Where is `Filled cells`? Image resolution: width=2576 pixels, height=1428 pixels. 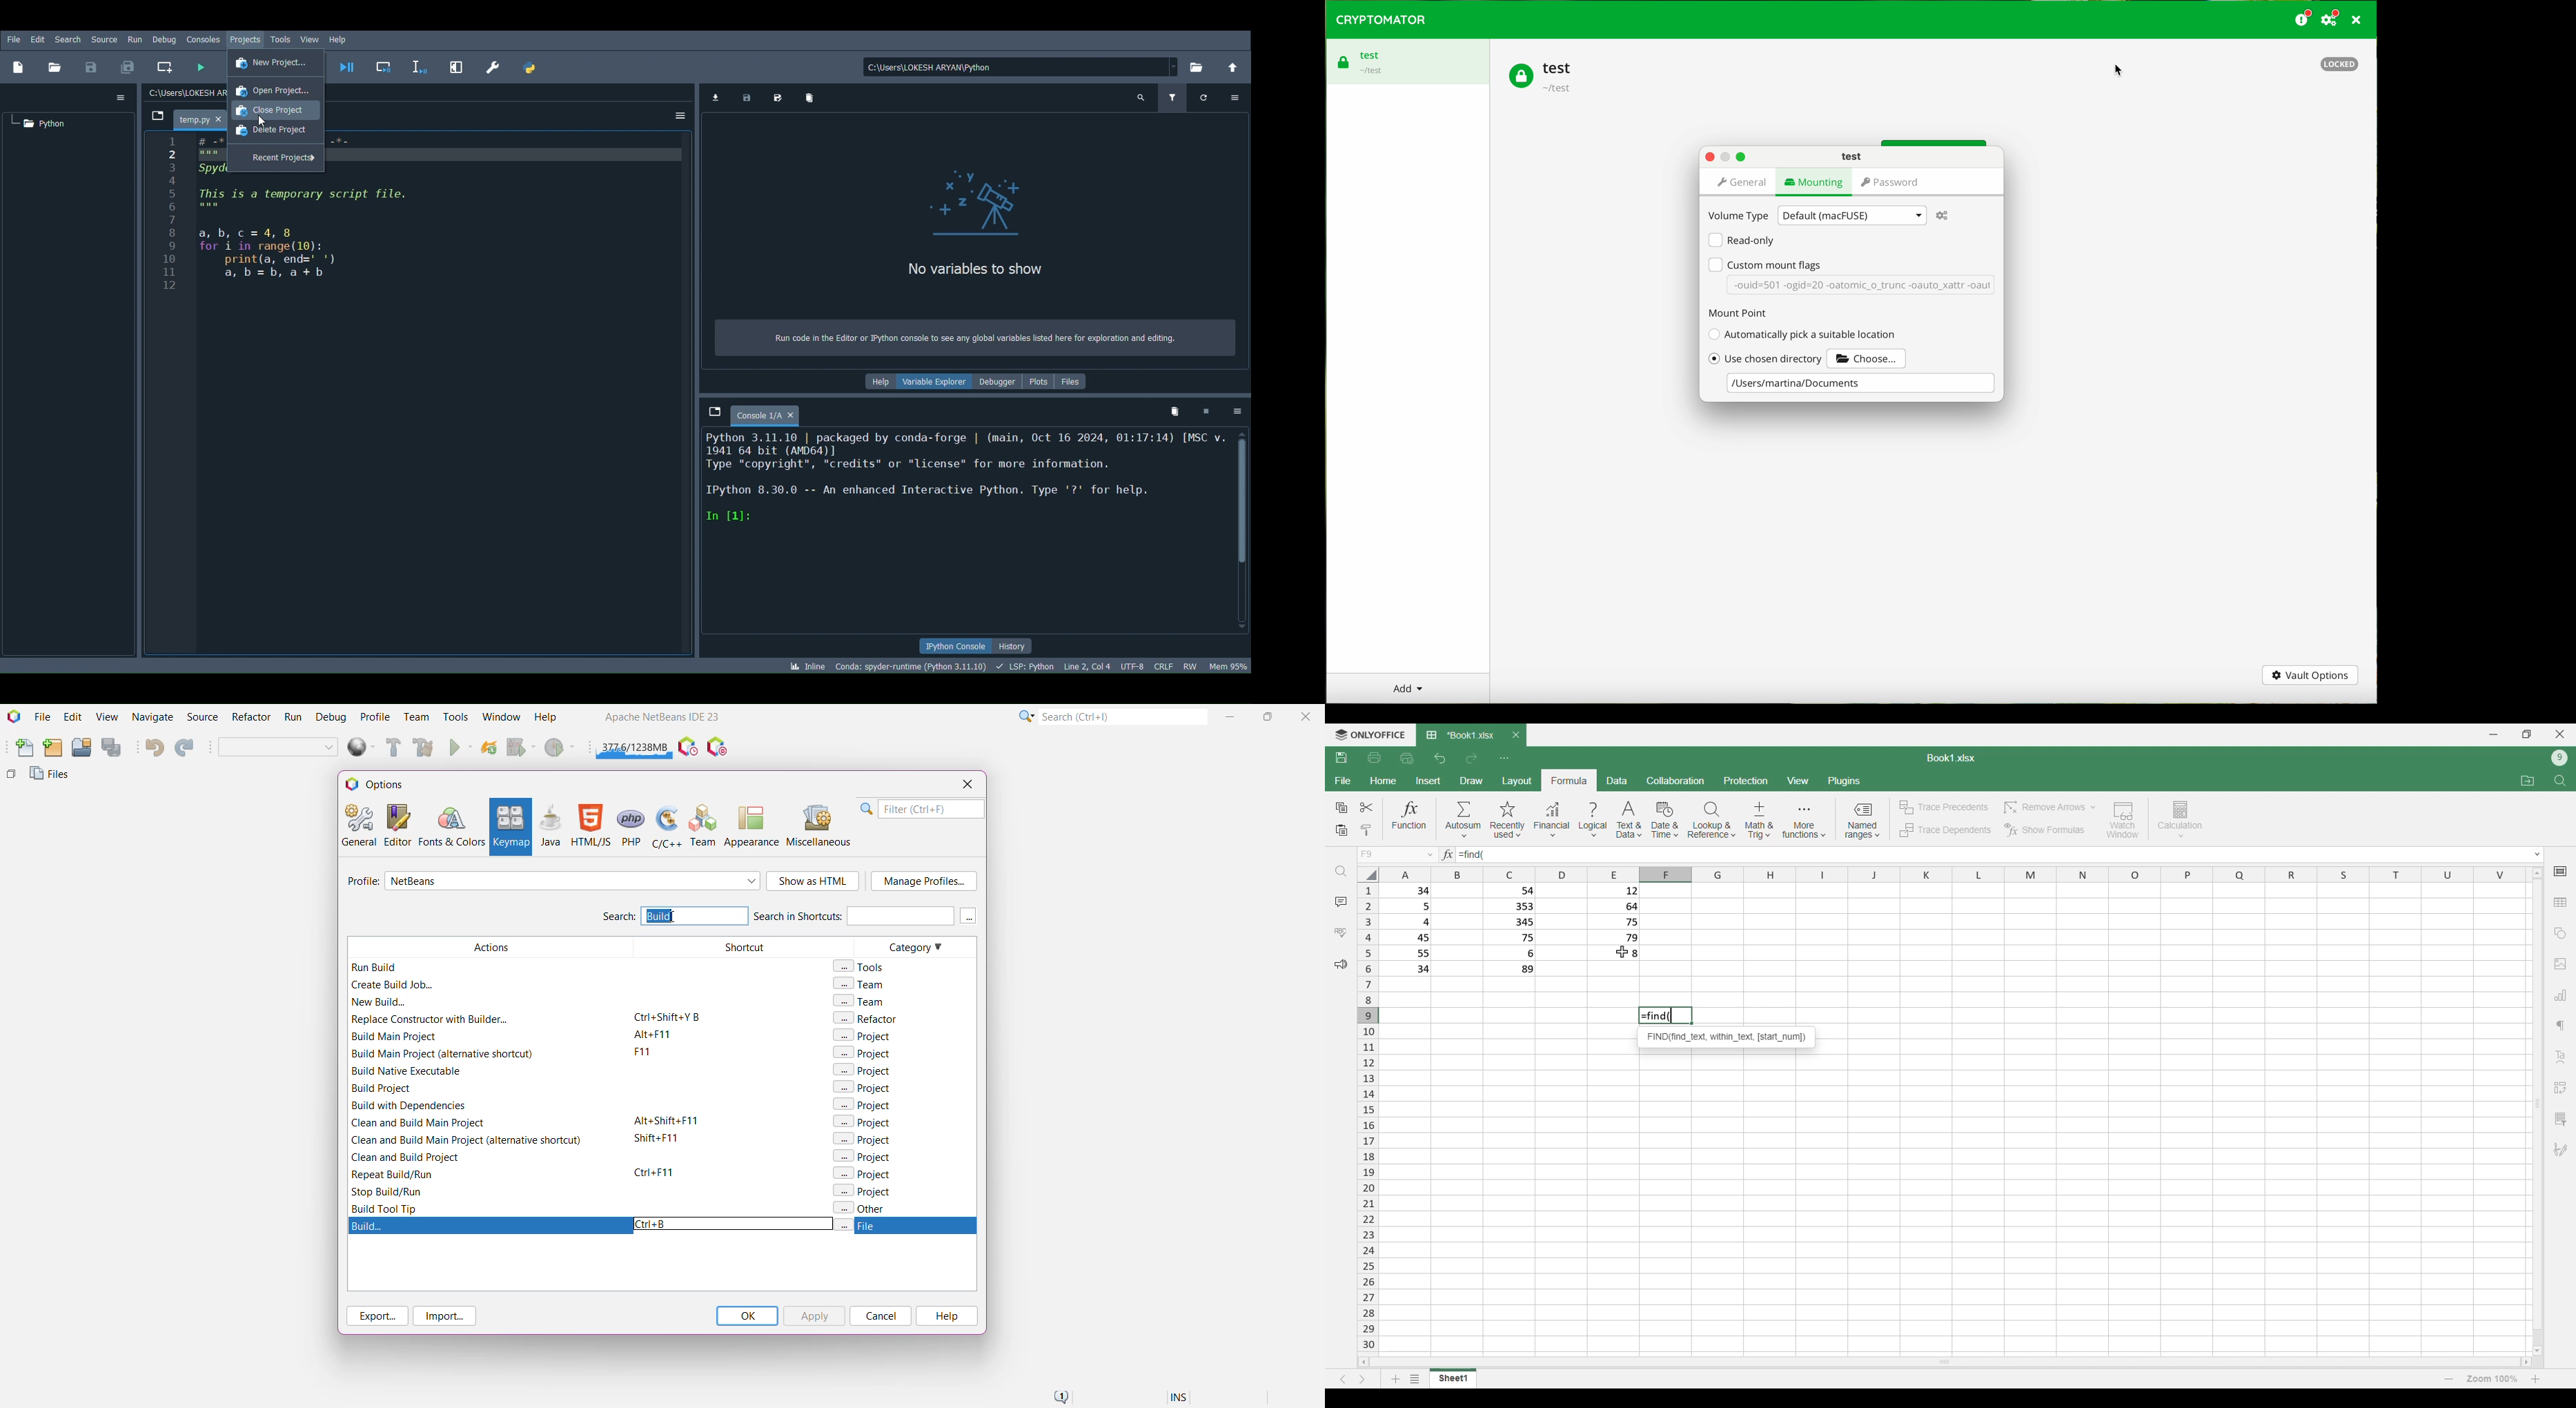
Filled cells is located at coordinates (1512, 930).